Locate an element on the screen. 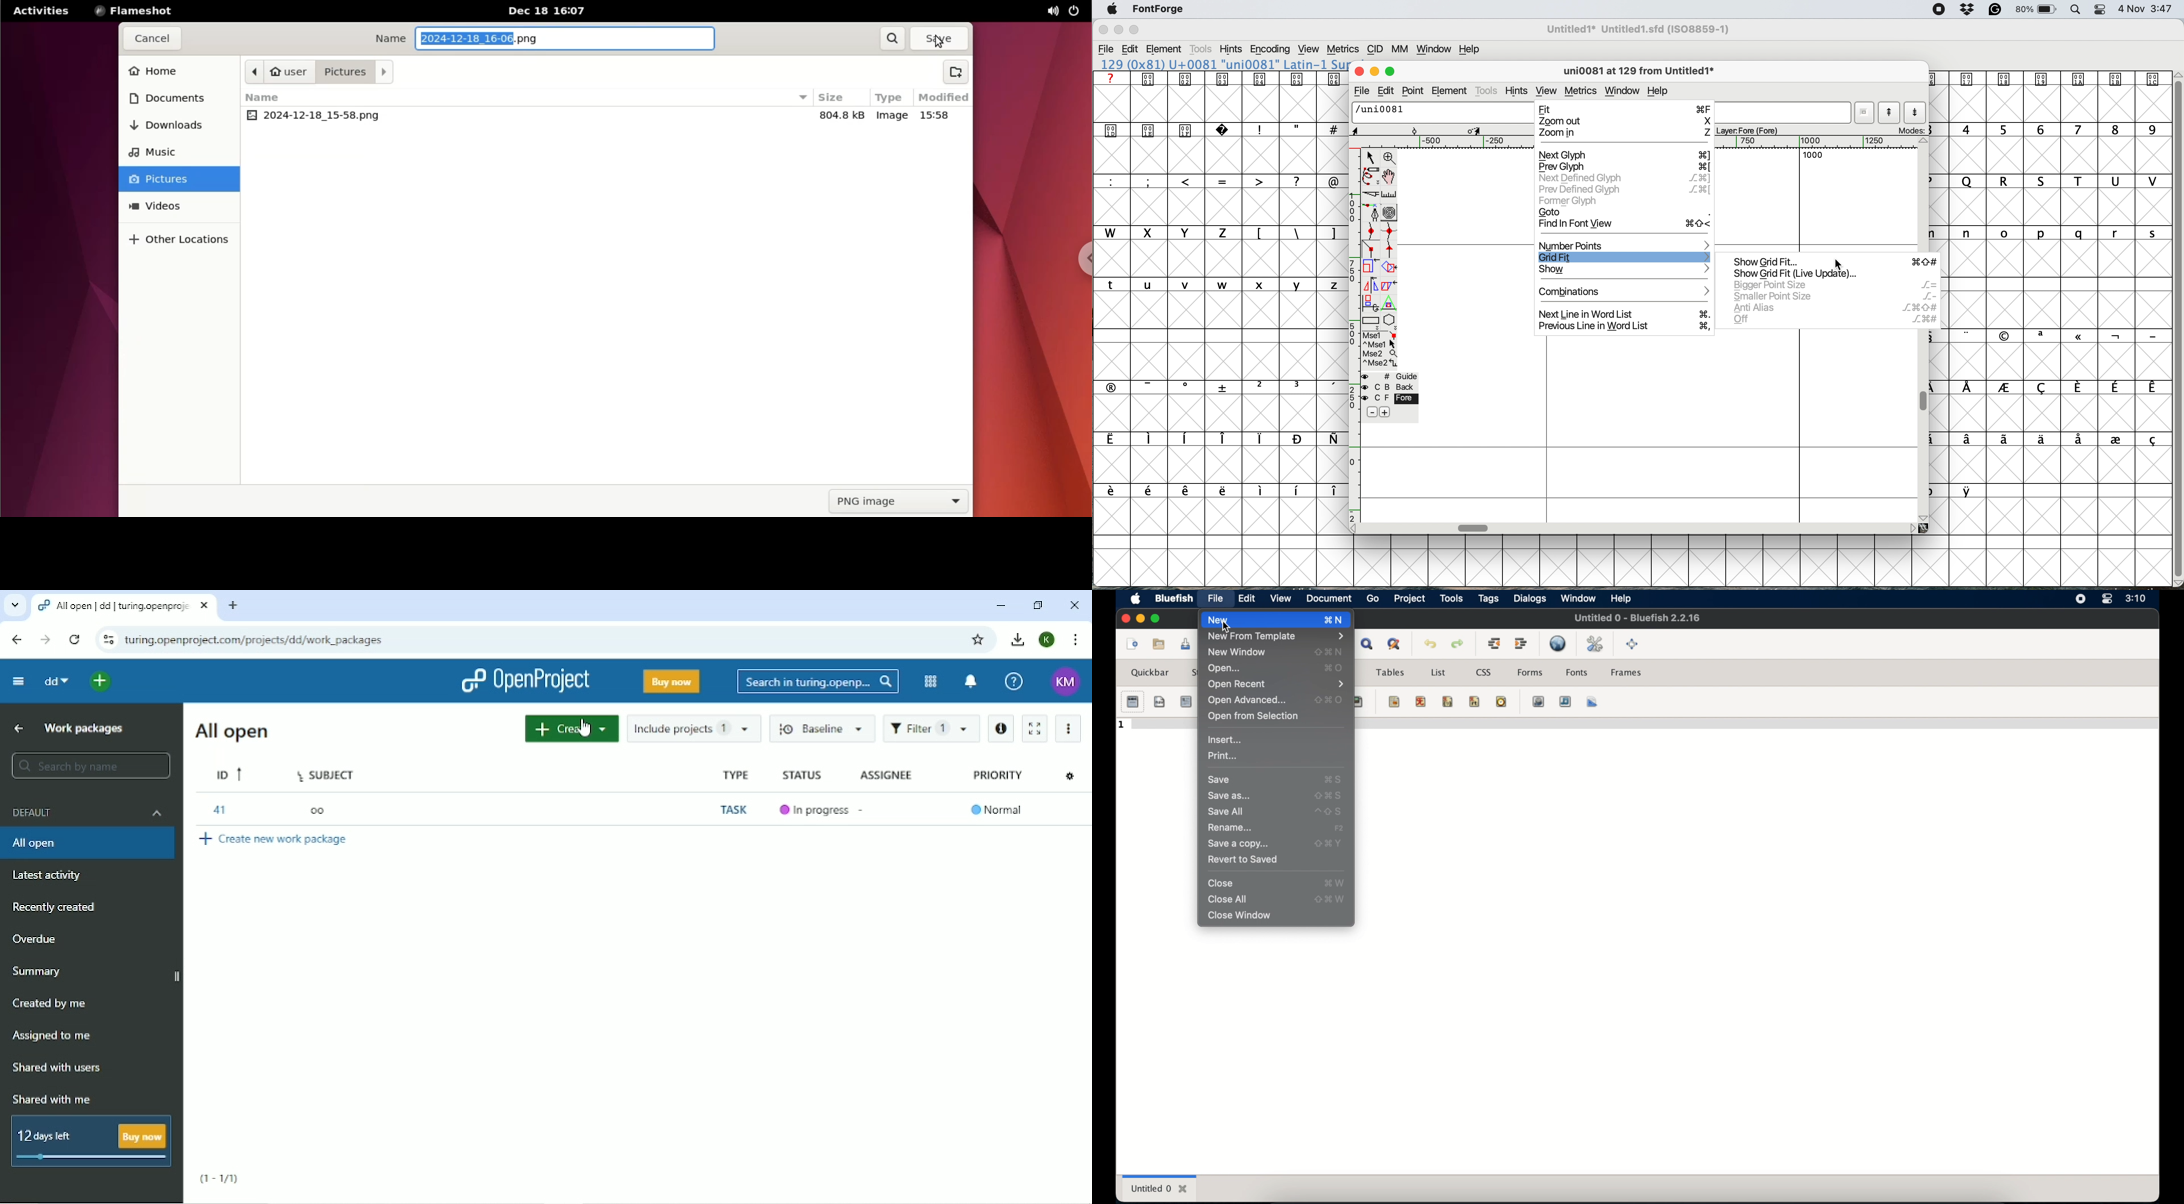 The image size is (2184, 1204). ⌘⇧# is located at coordinates (1926, 262).